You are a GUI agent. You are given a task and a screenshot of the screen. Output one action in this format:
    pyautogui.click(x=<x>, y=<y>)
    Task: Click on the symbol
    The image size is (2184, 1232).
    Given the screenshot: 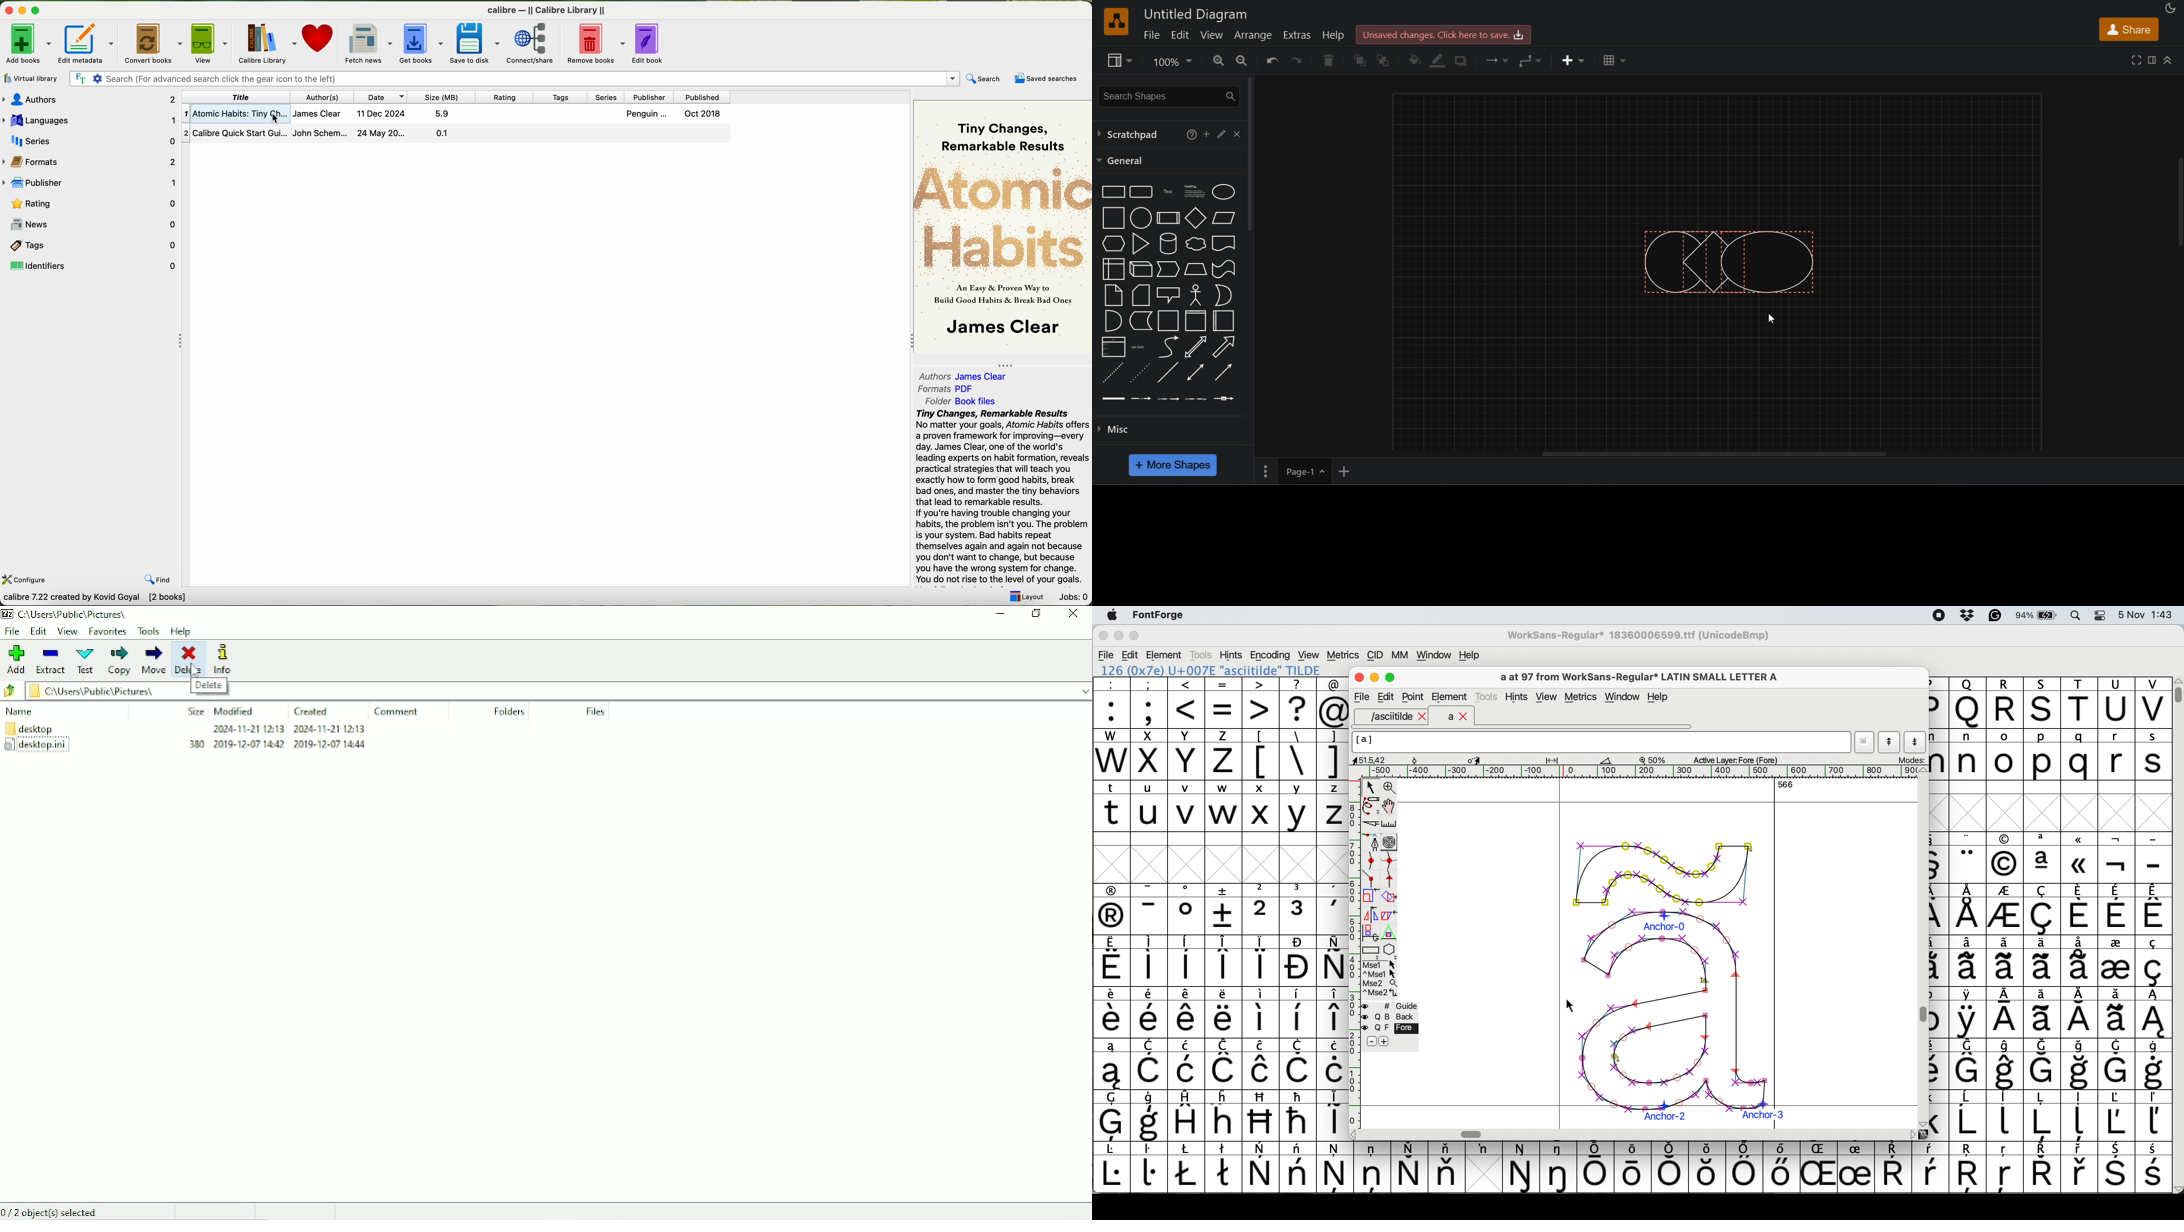 What is the action you would take?
    pyautogui.click(x=1111, y=1065)
    